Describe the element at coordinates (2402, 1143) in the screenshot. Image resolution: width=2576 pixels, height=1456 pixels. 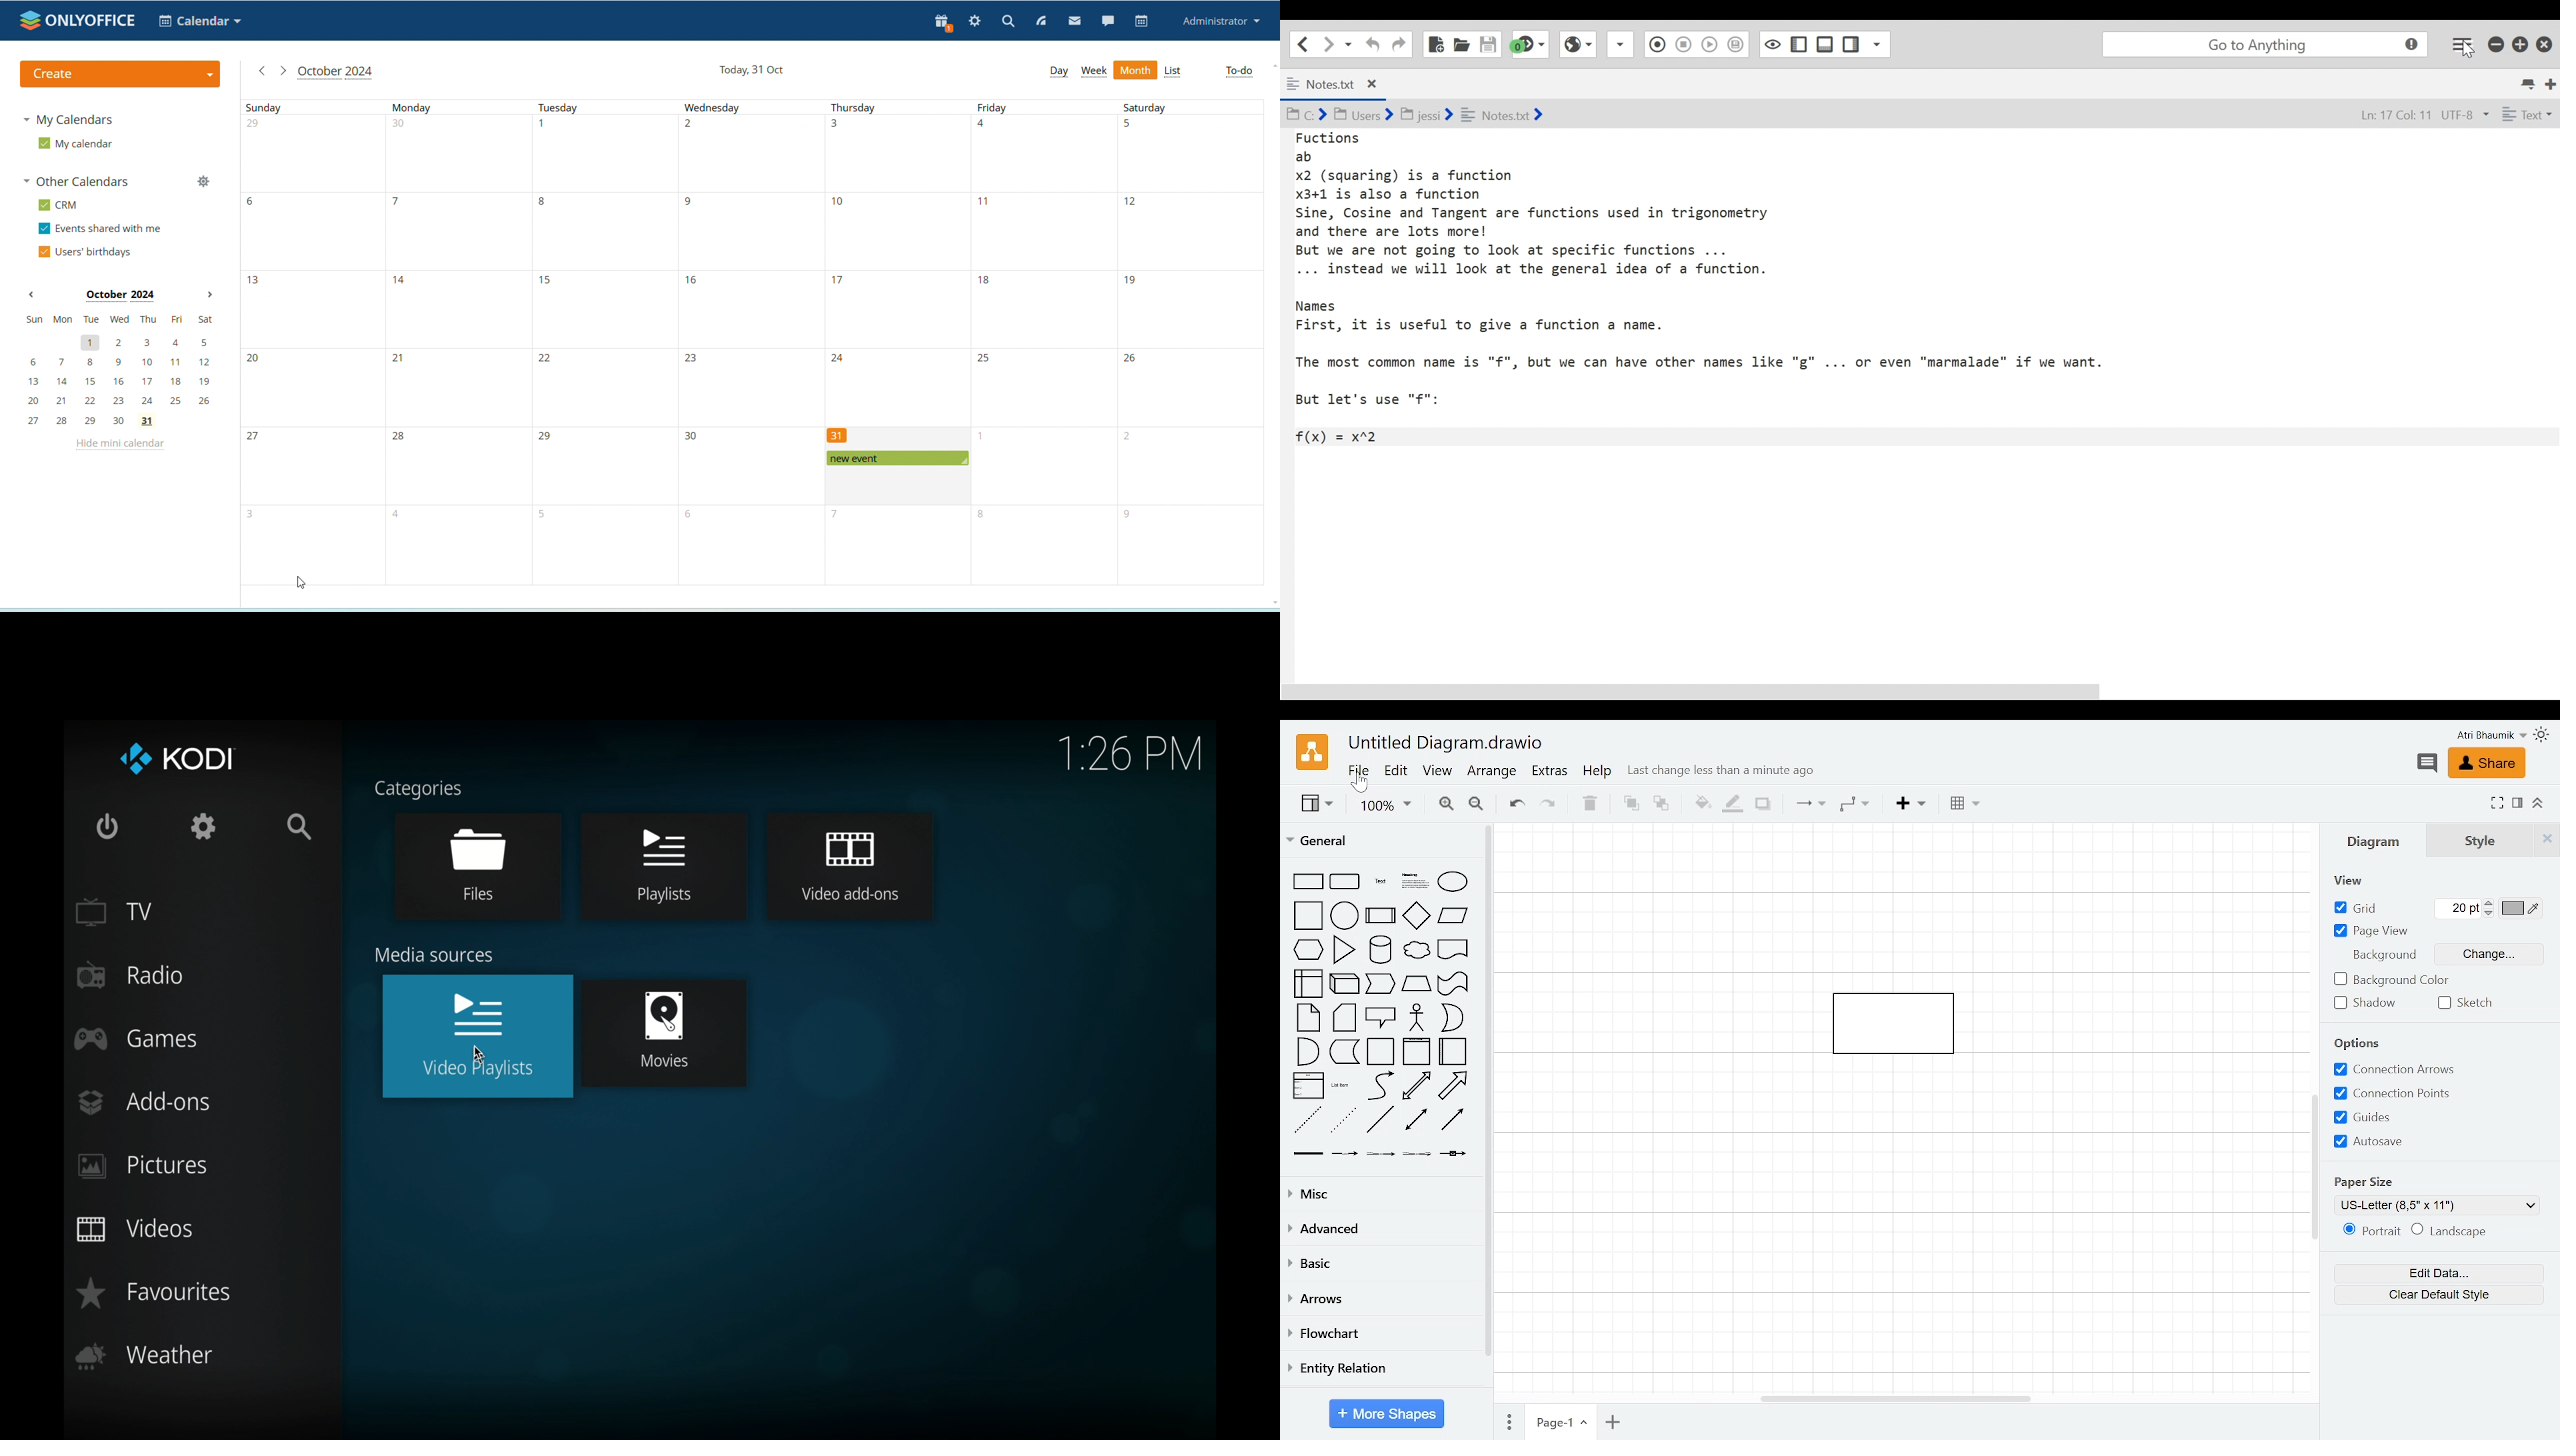
I see `Autosave` at that location.